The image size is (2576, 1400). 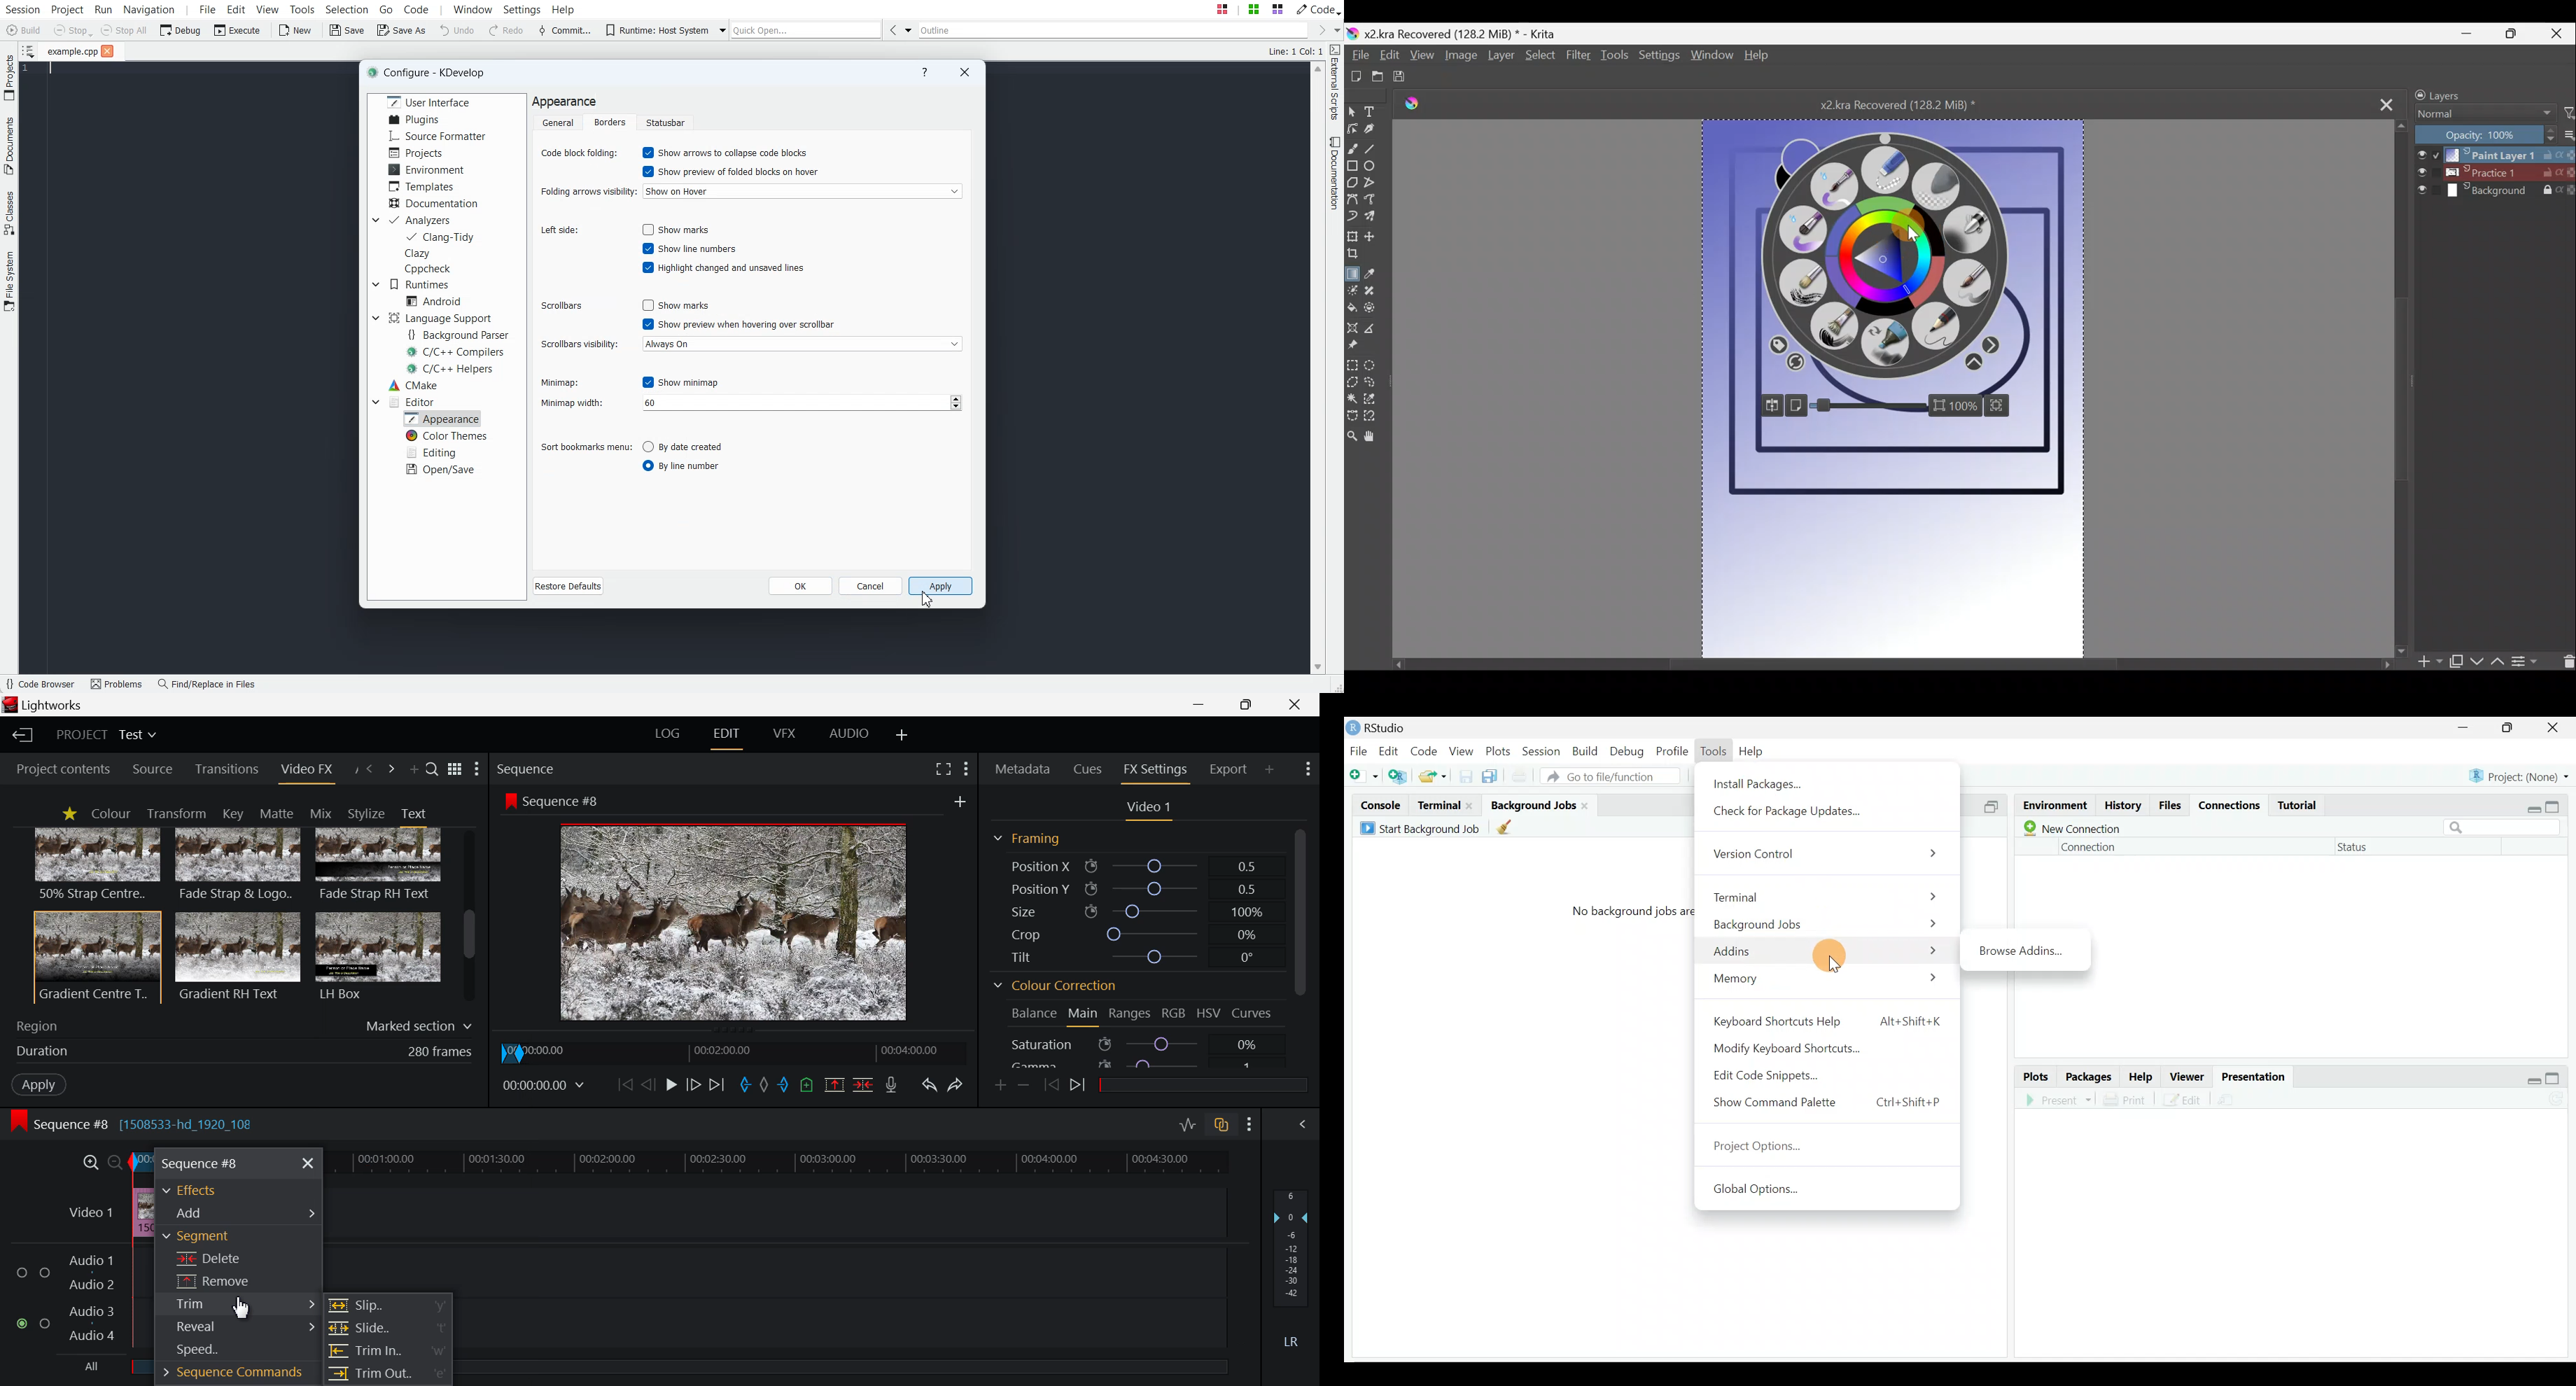 What do you see at coordinates (2036, 1076) in the screenshot?
I see `Plots` at bounding box center [2036, 1076].